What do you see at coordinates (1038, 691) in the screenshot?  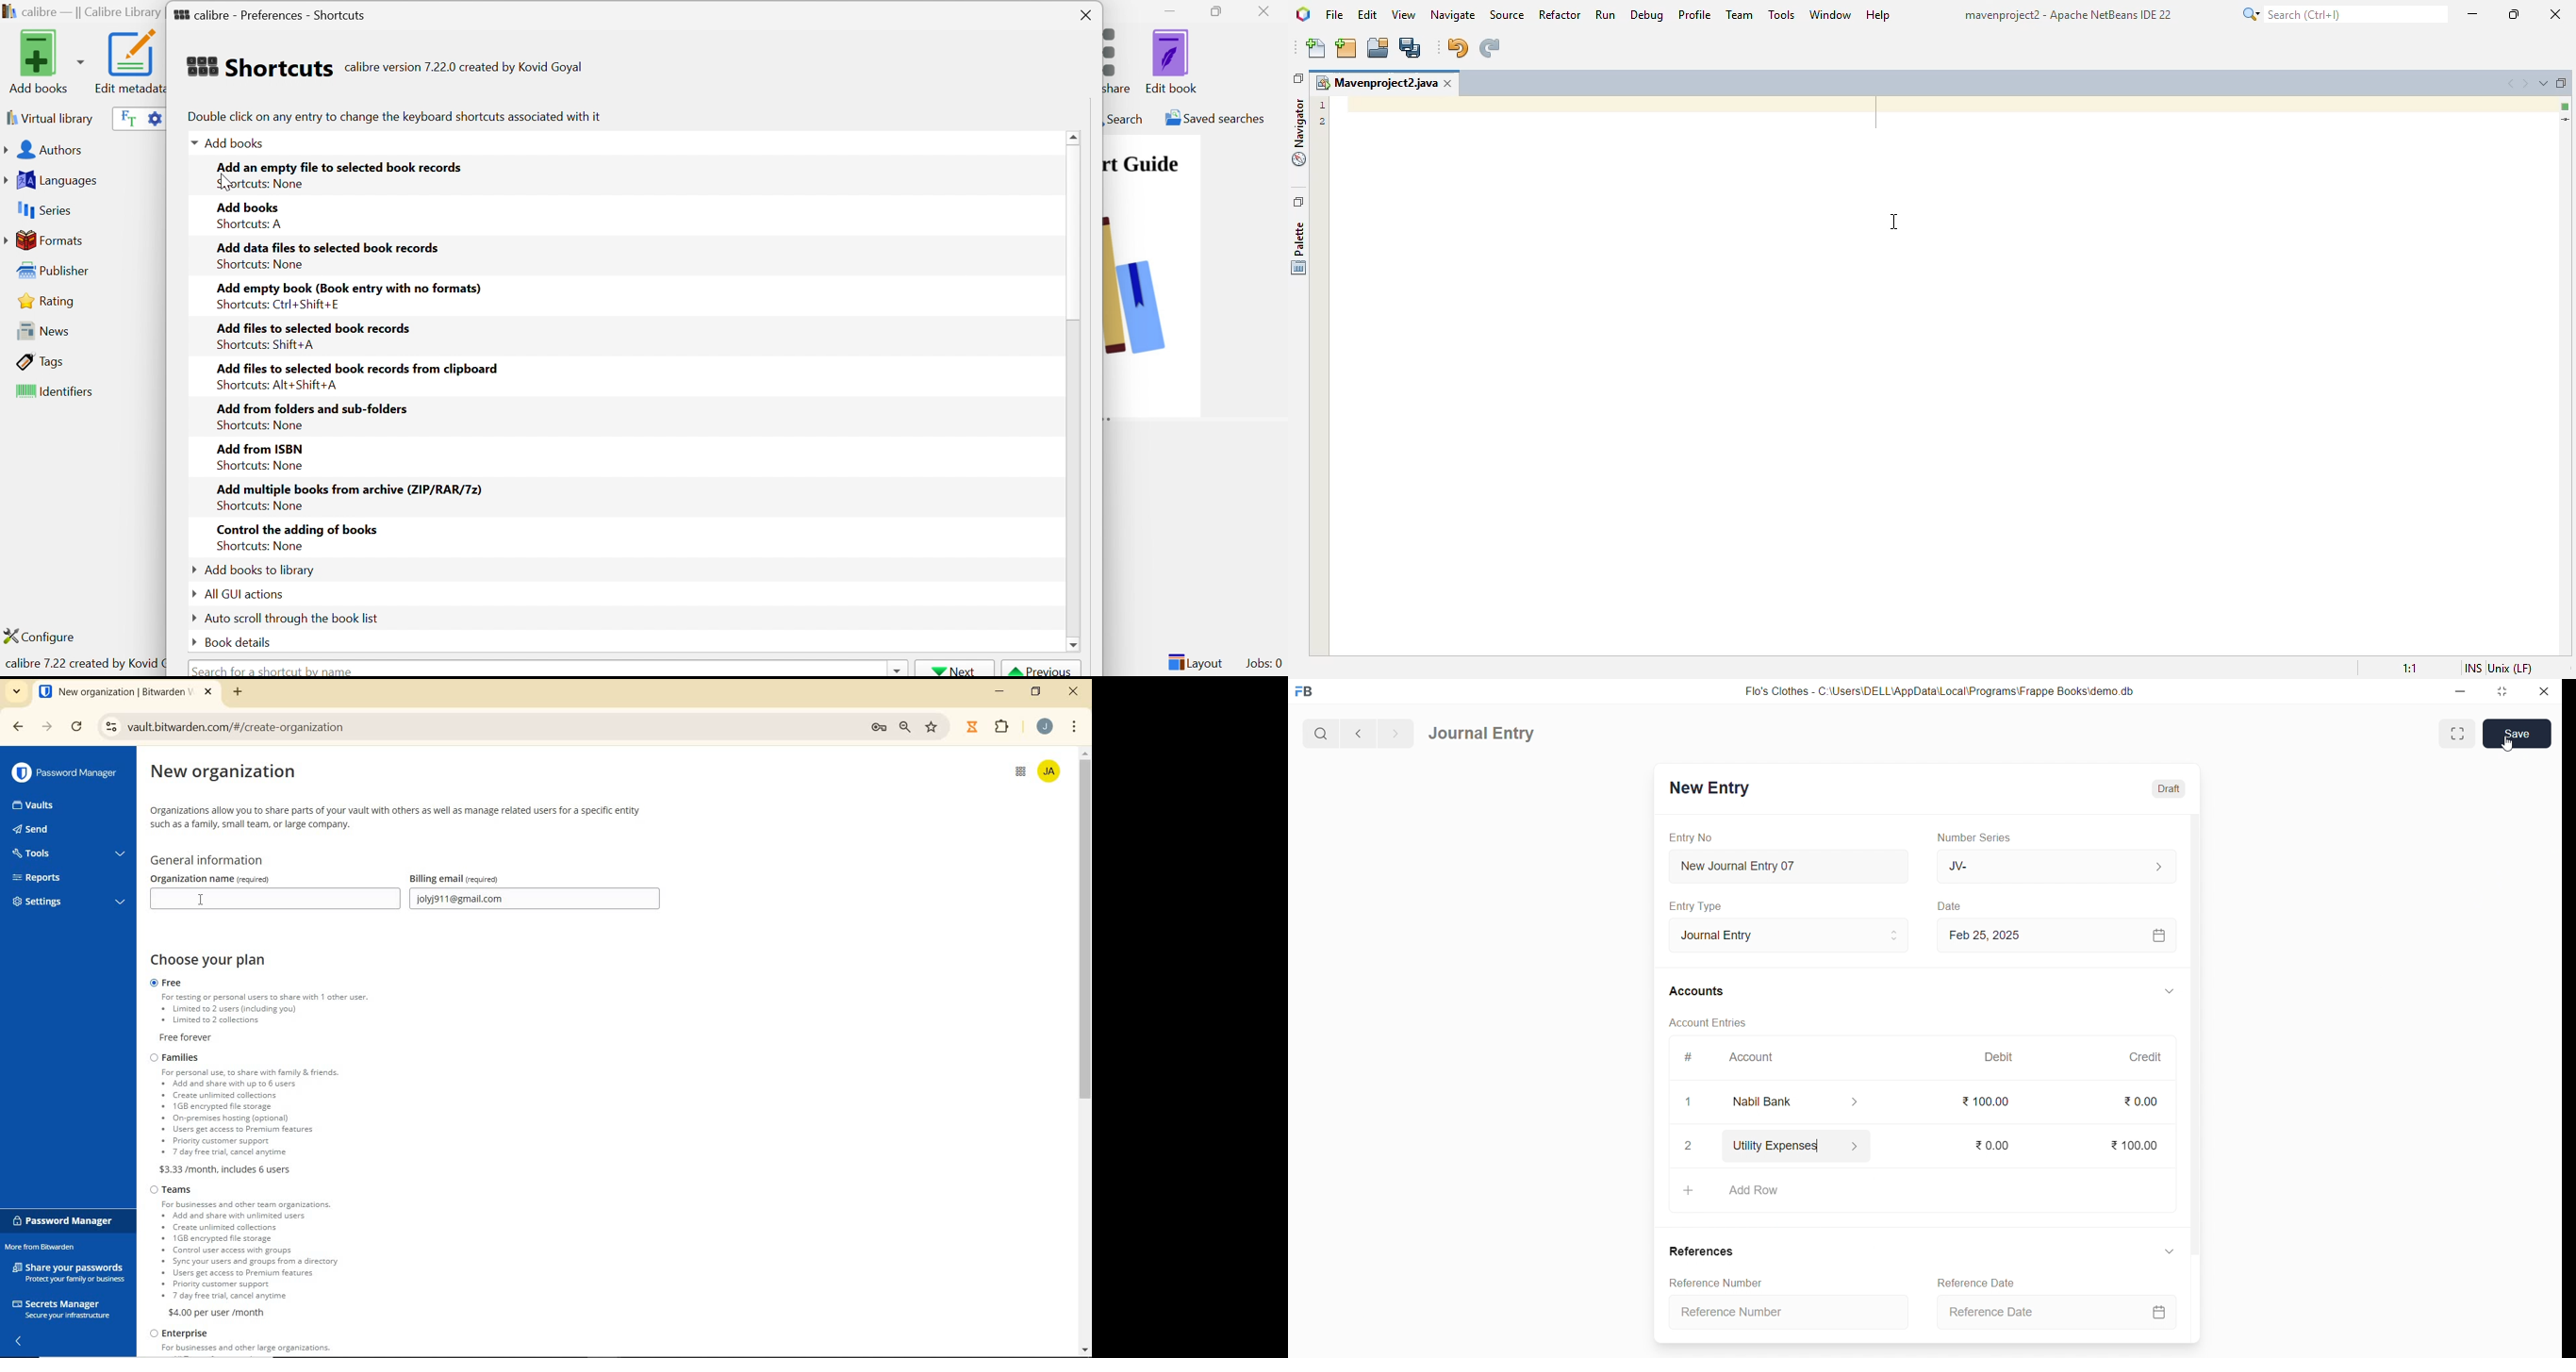 I see `restore down` at bounding box center [1038, 691].